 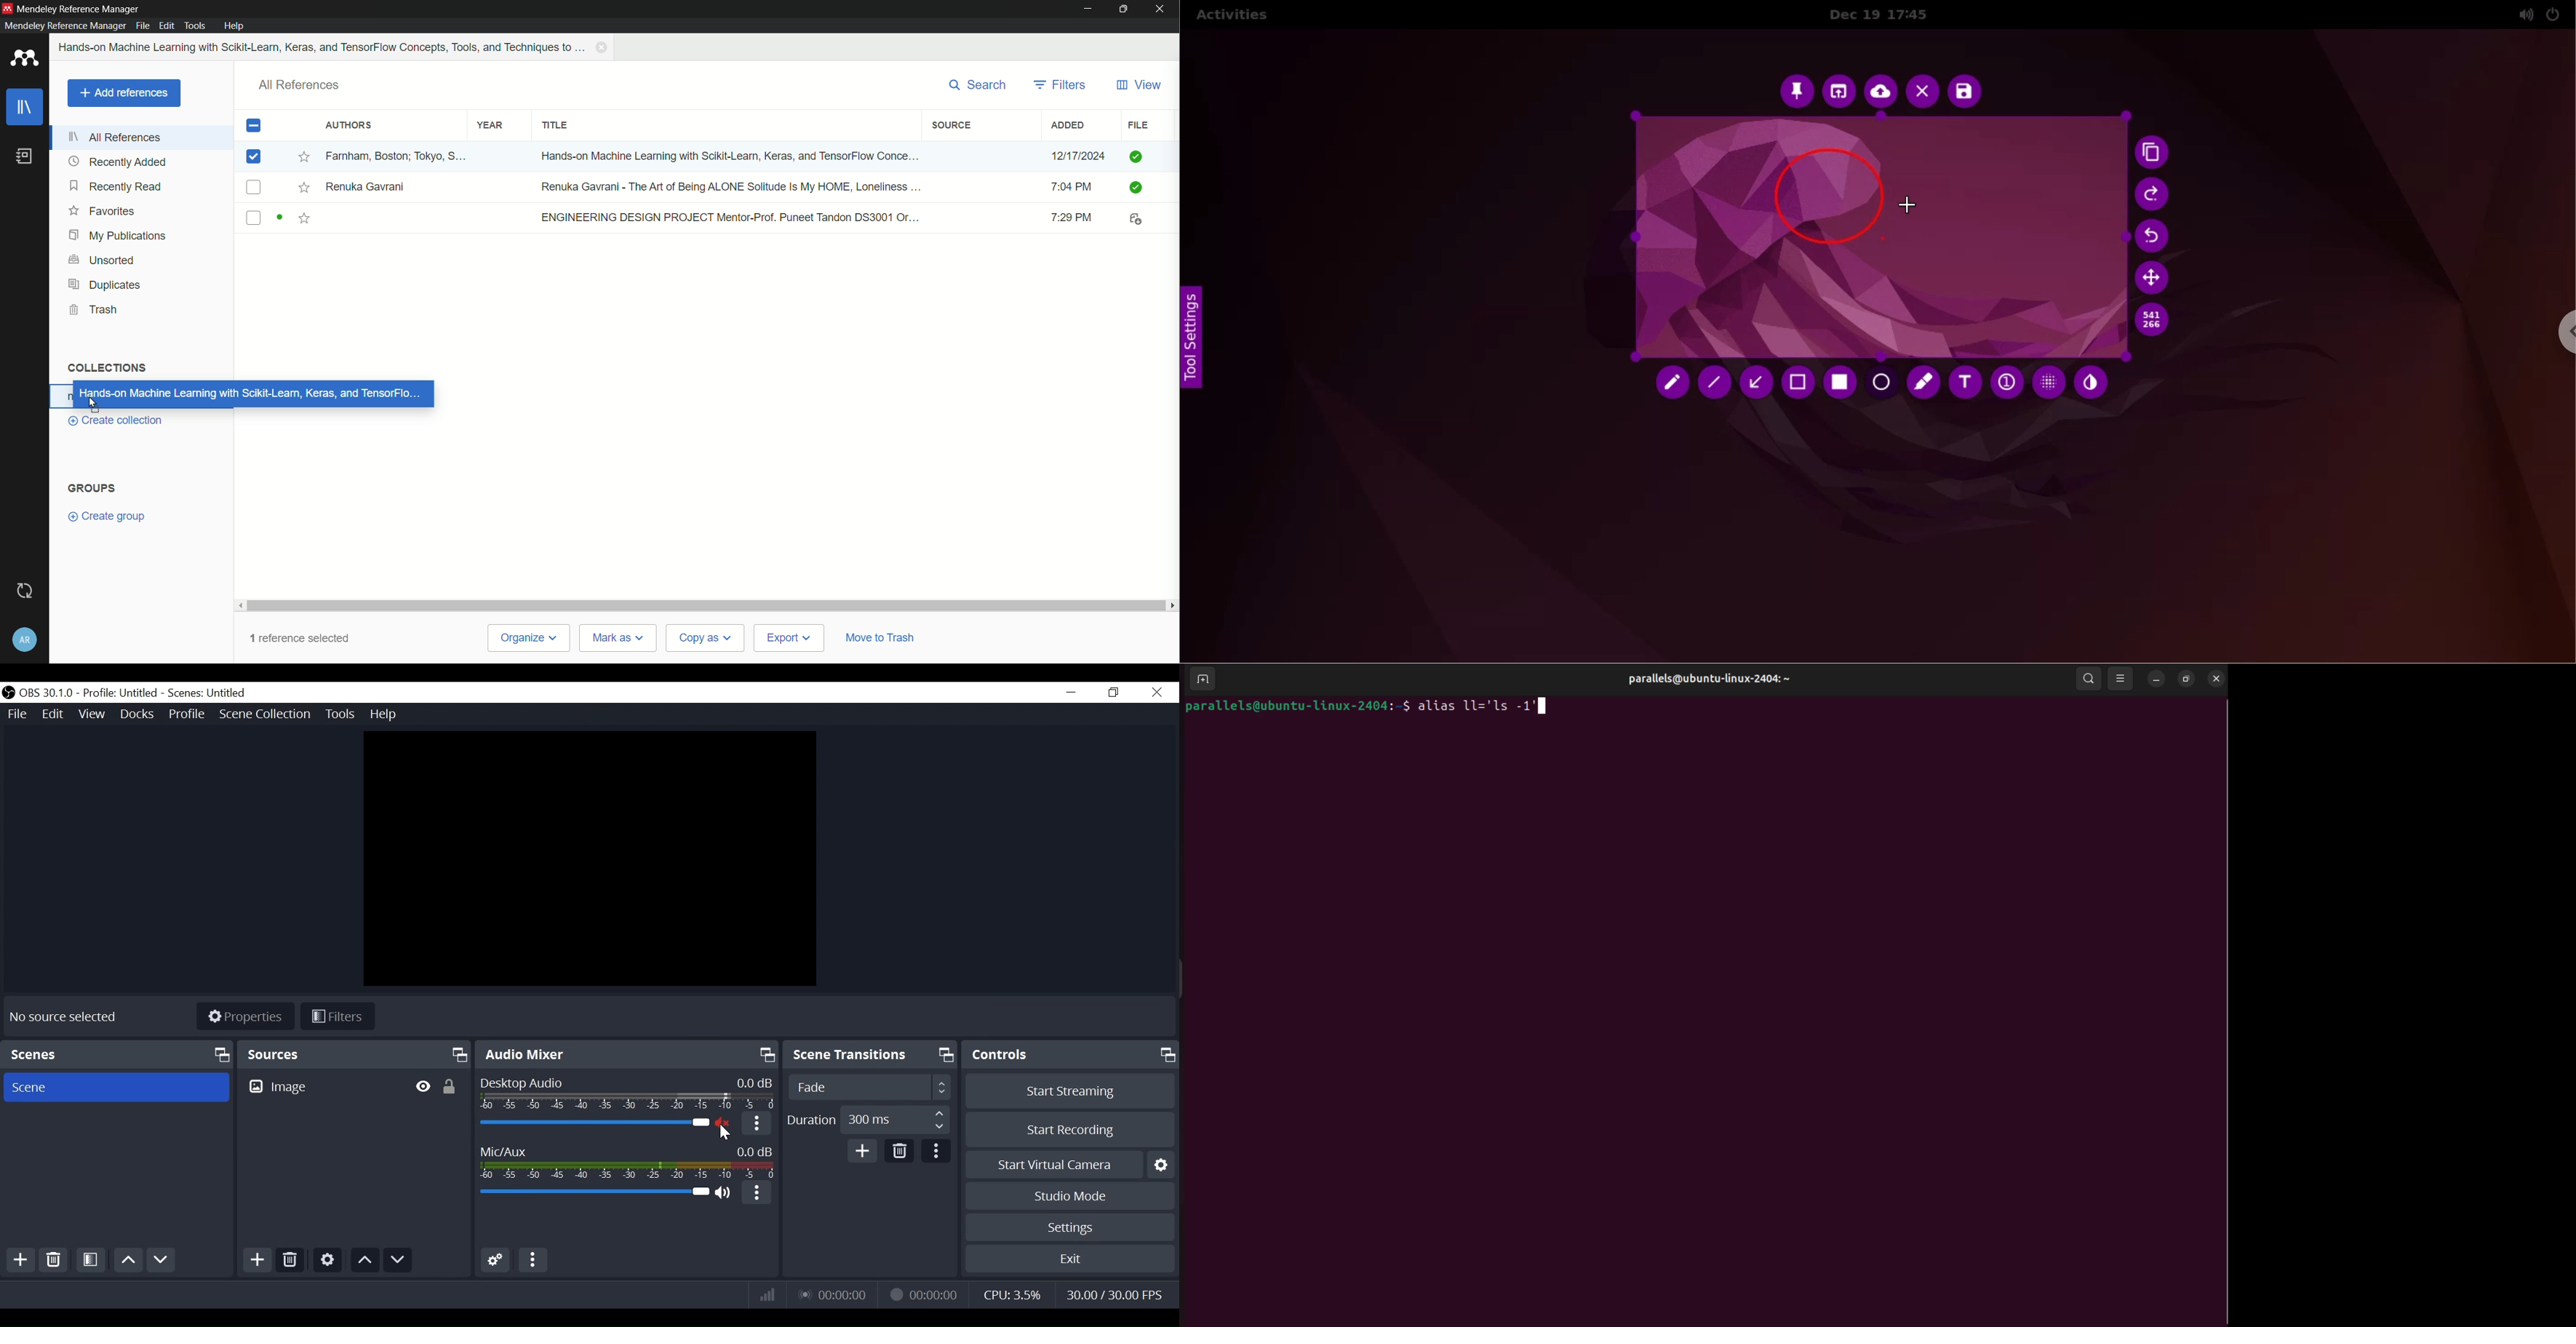 I want to click on my publications, so click(x=115, y=236).